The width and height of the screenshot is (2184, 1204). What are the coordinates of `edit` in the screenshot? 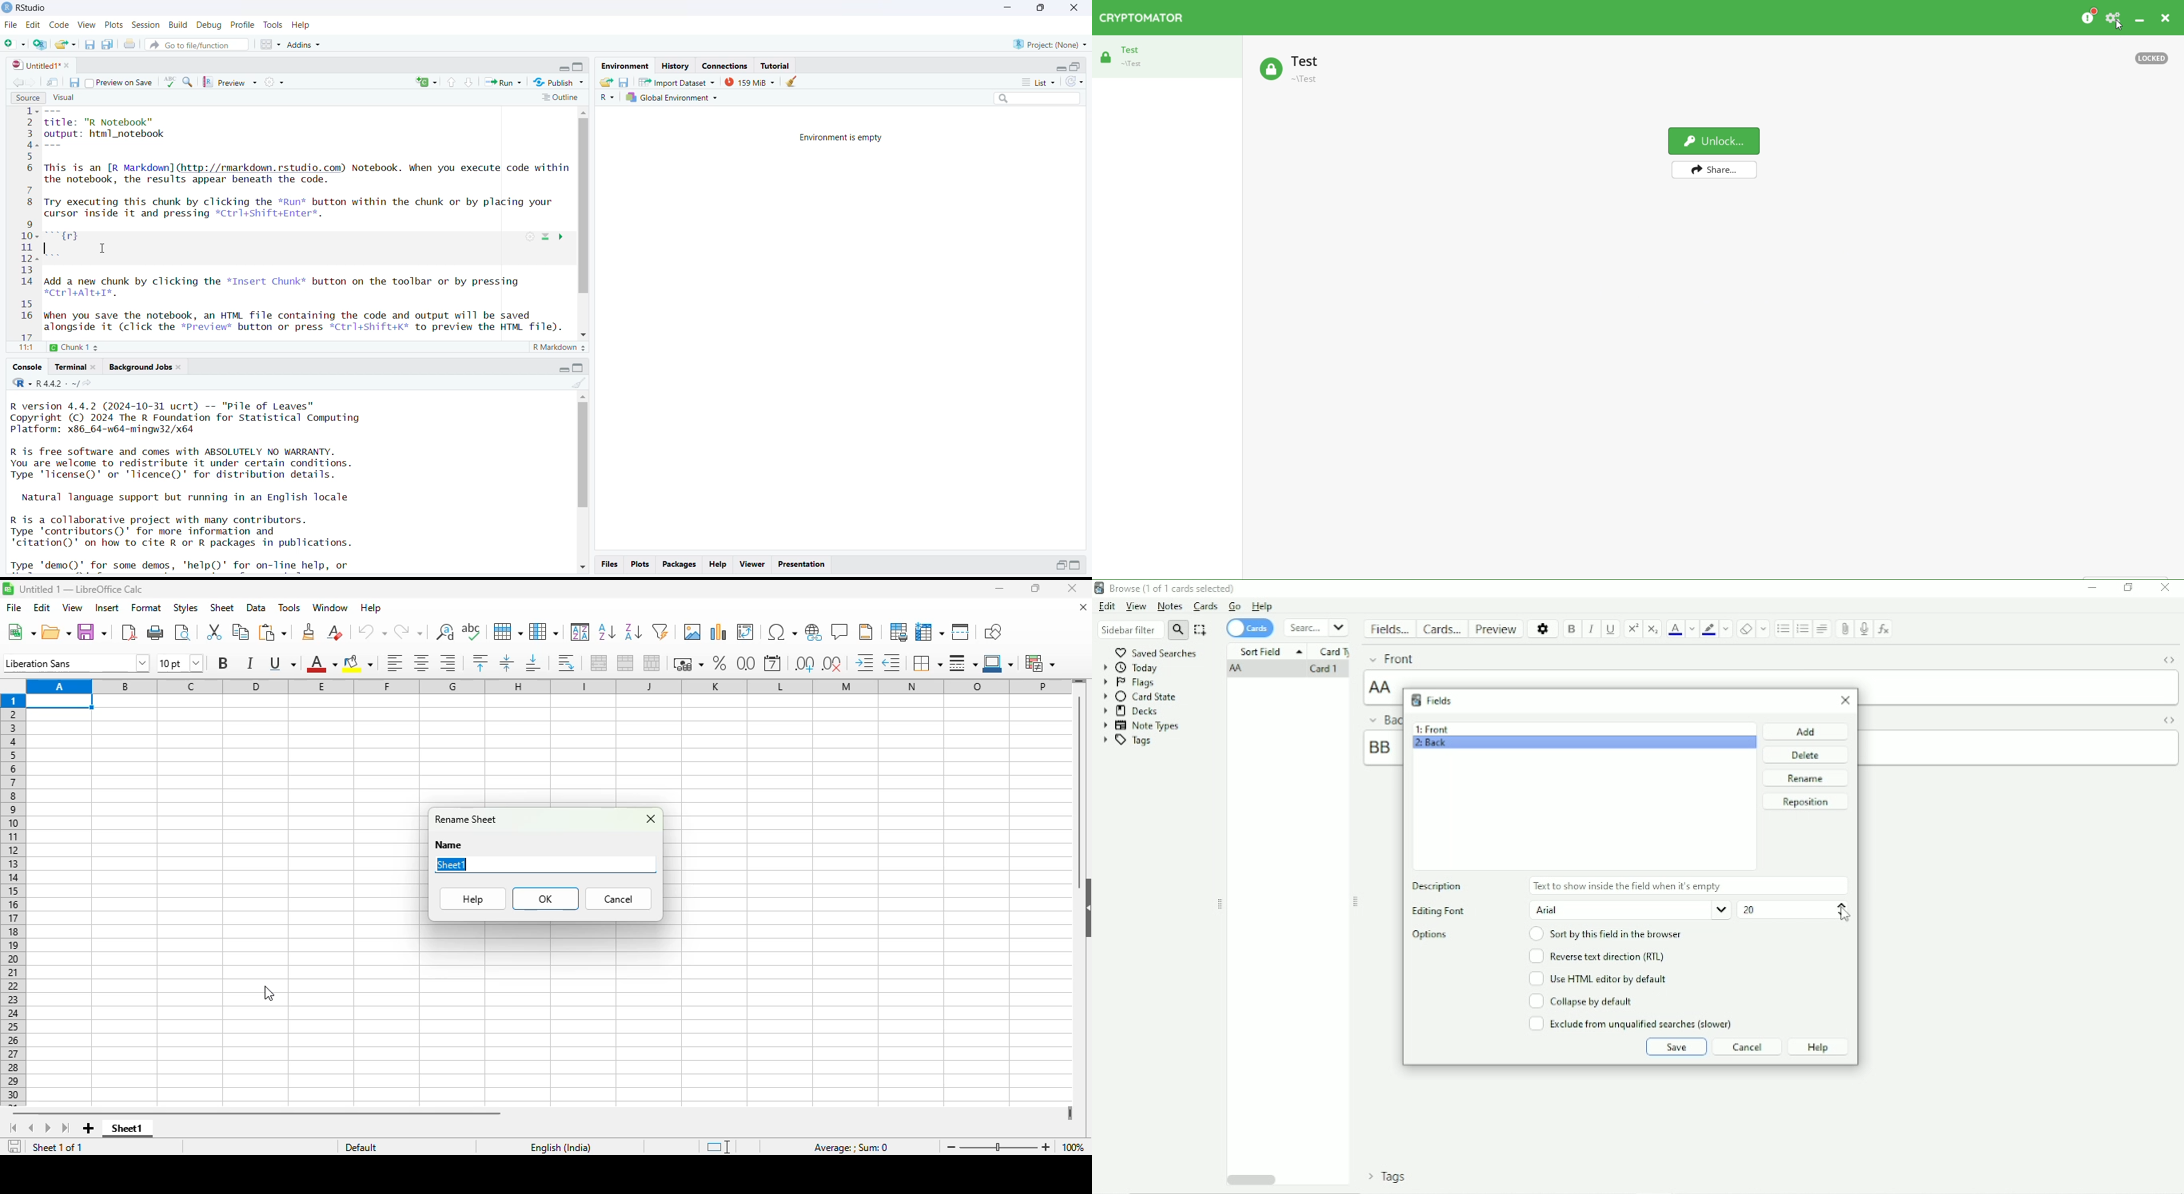 It's located at (35, 25).